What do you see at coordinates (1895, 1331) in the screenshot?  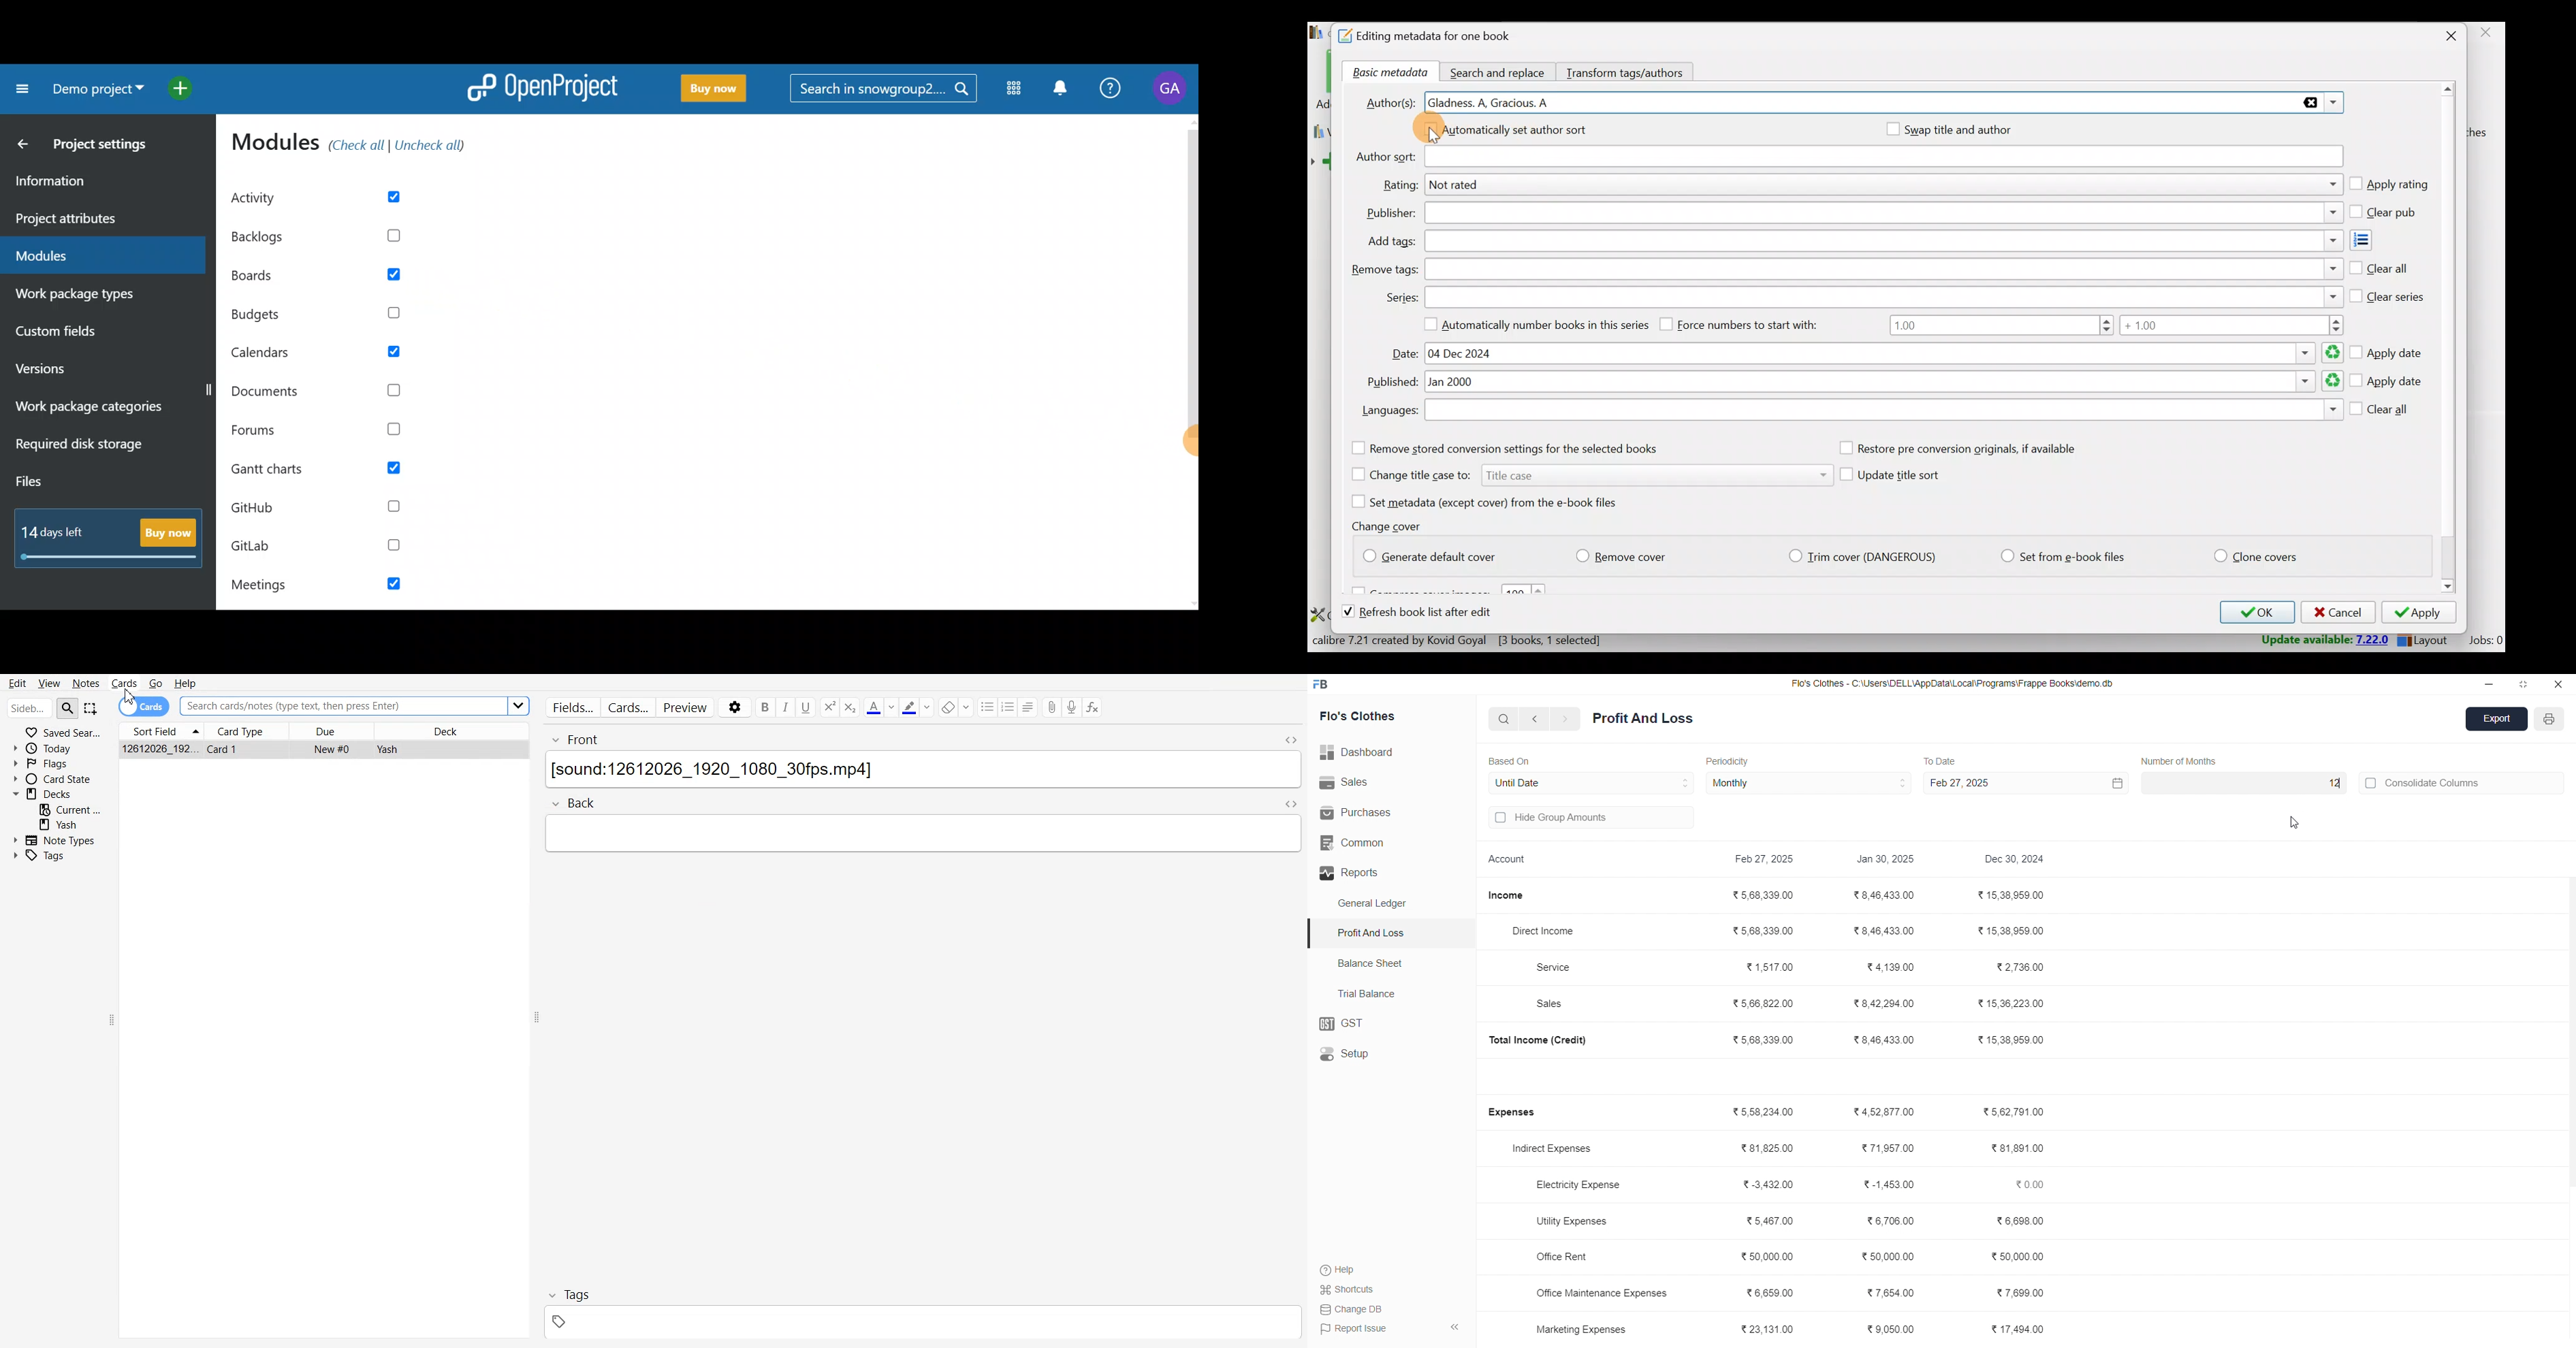 I see `₹ 9,050.00` at bounding box center [1895, 1331].